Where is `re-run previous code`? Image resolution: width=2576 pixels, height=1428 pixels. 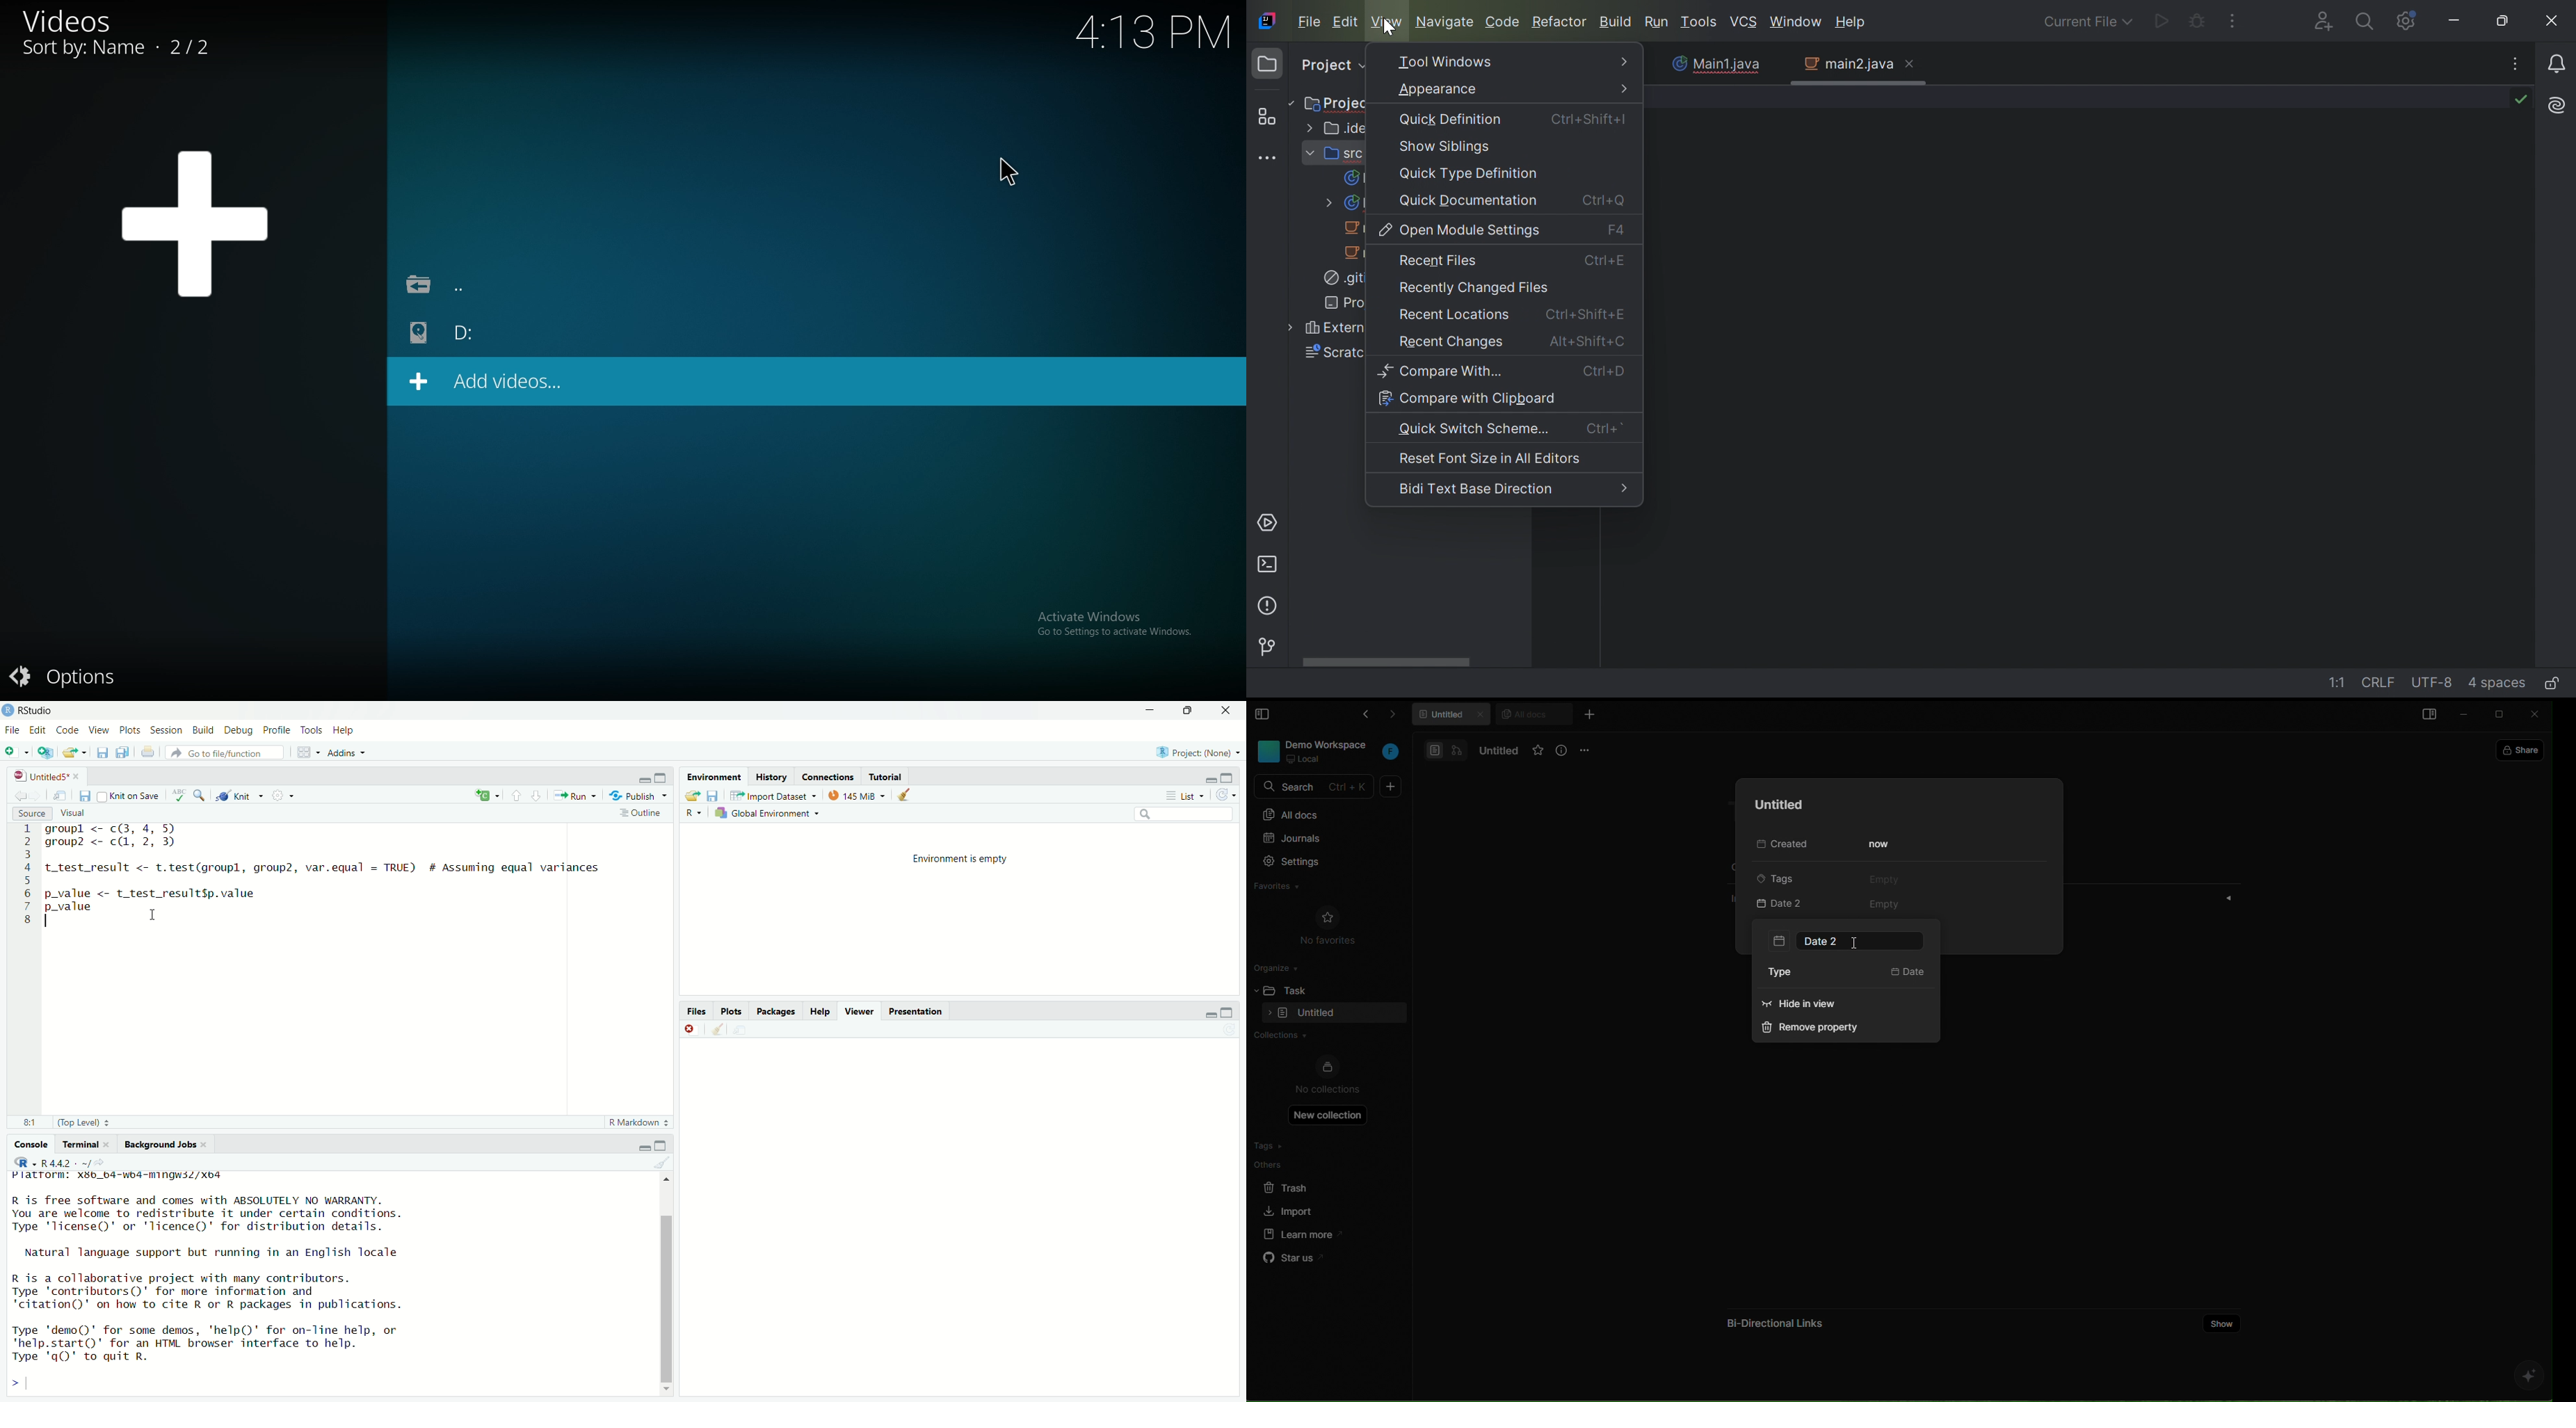 re-run previous code is located at coordinates (486, 796).